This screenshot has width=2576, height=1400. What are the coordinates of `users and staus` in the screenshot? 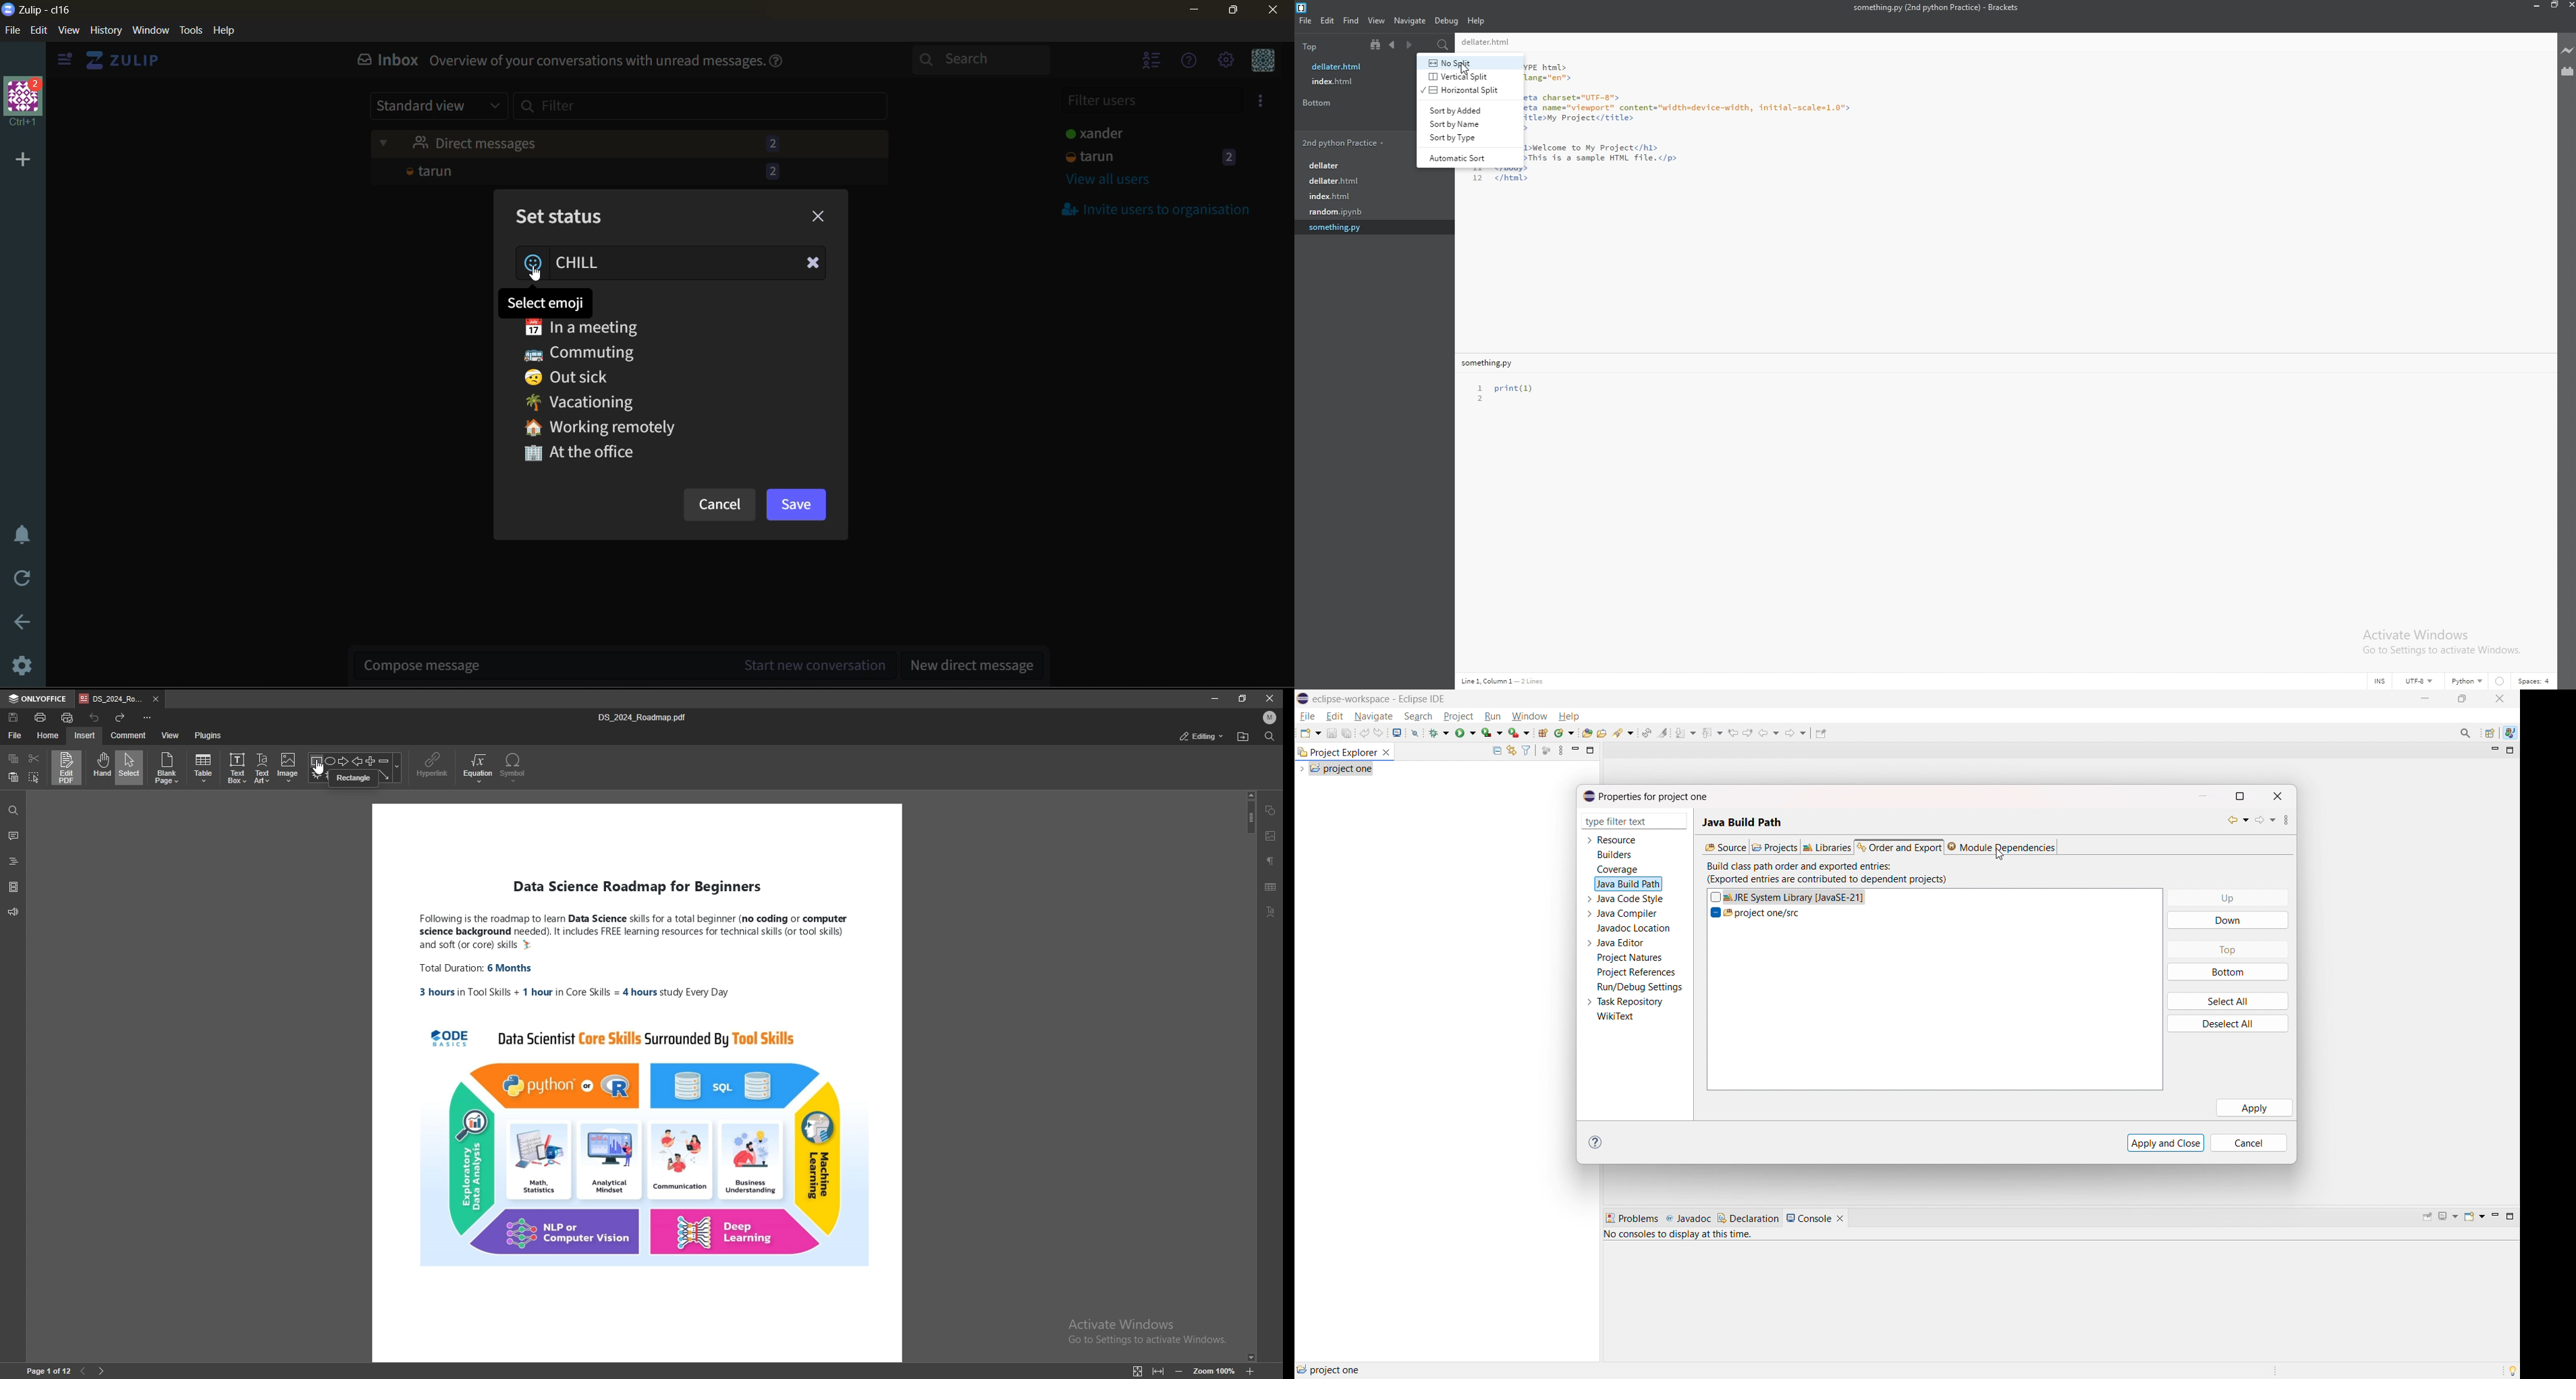 It's located at (1157, 132).